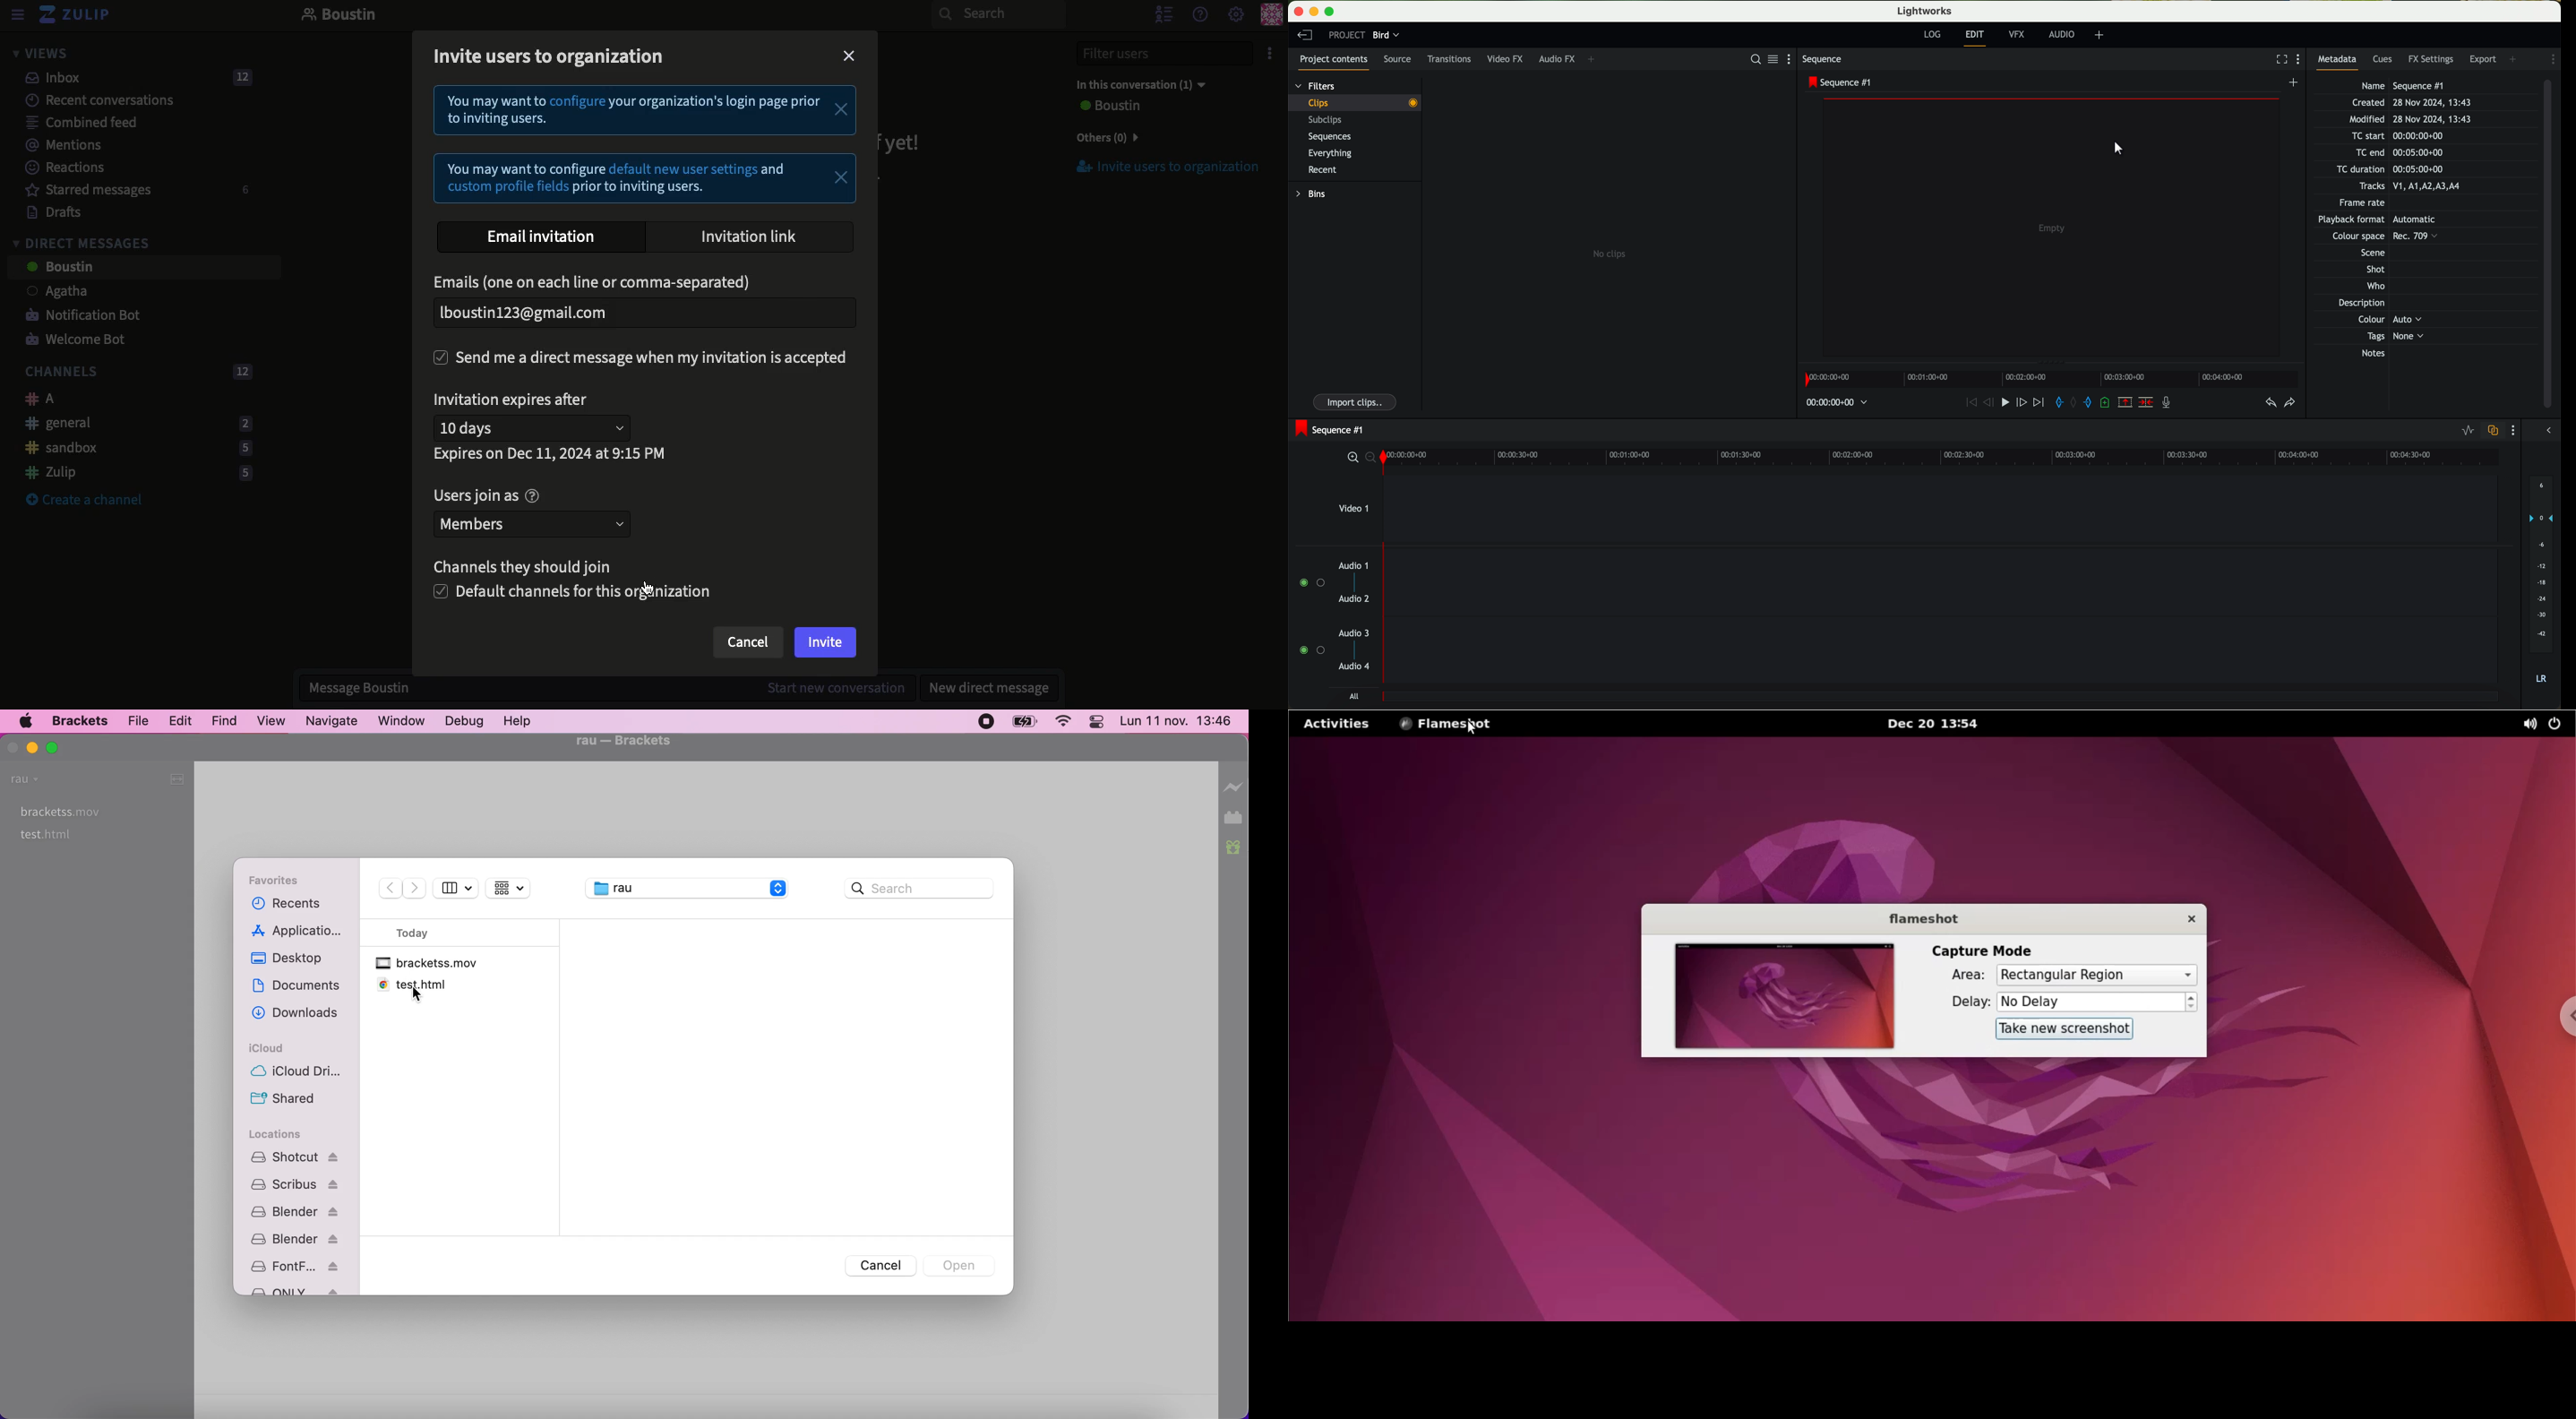 This screenshot has height=1428, width=2576. I want to click on Name, so click(2439, 85).